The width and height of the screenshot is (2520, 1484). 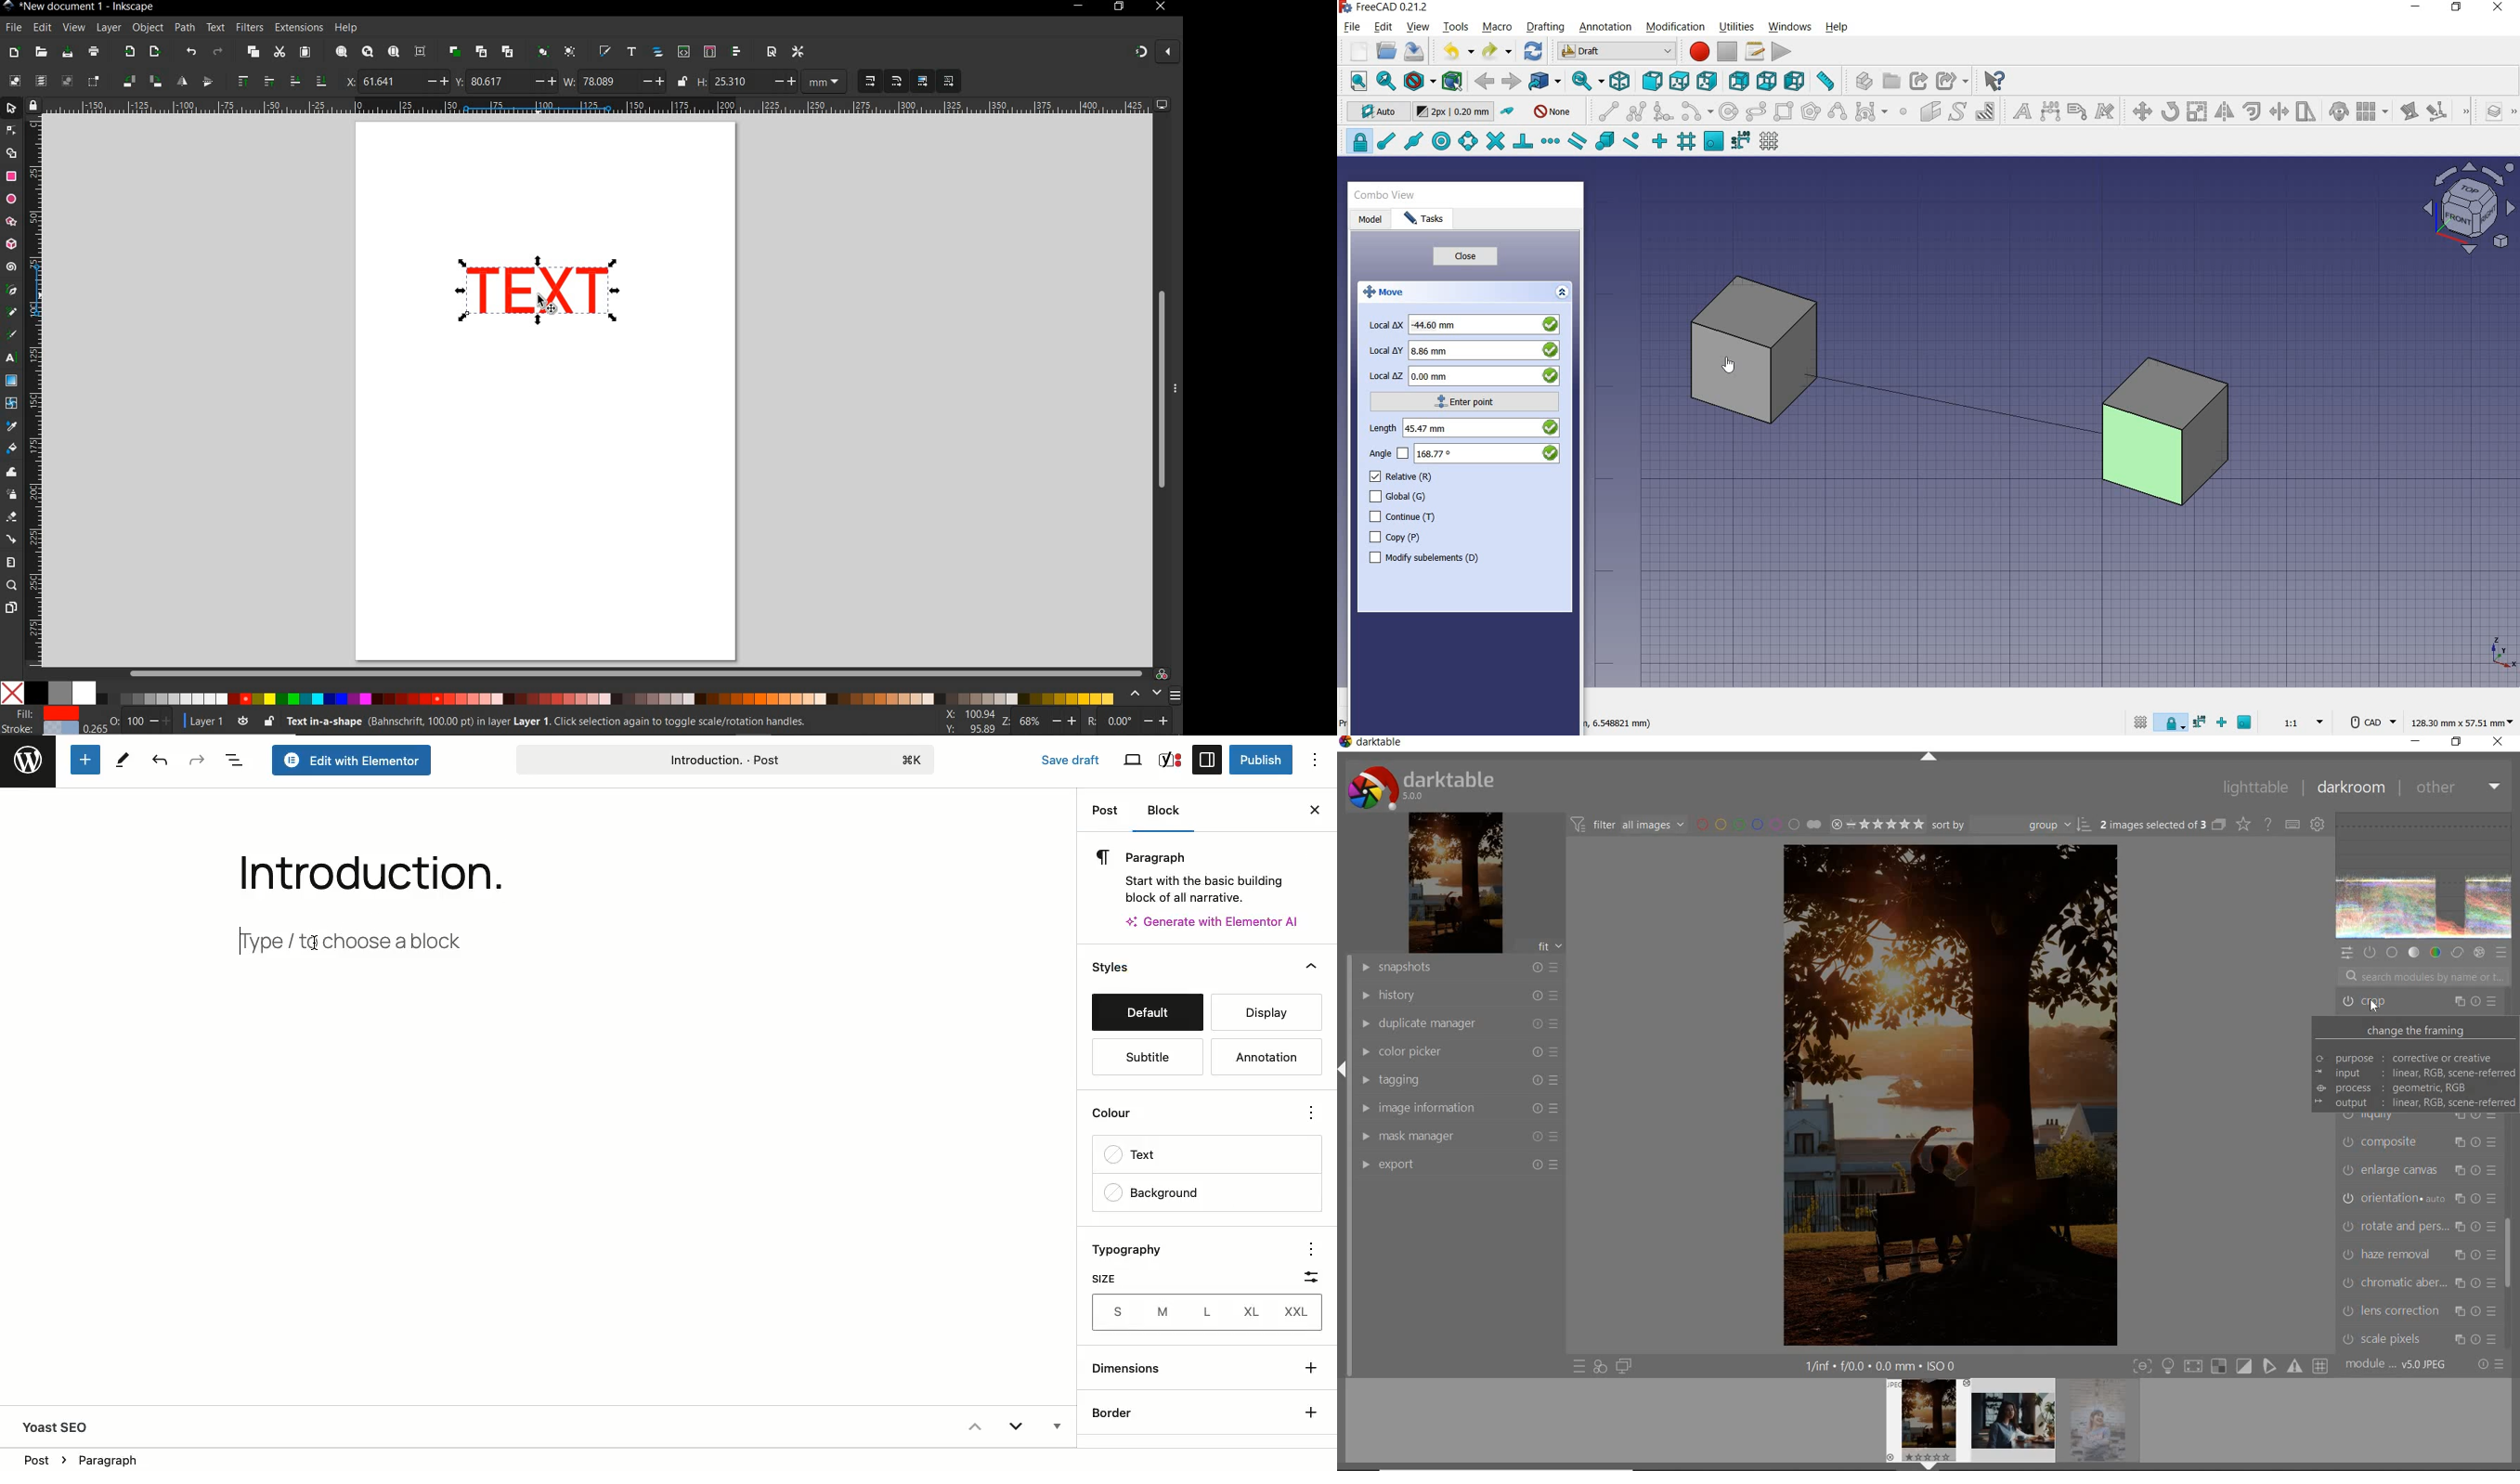 What do you see at coordinates (1811, 112) in the screenshot?
I see `polygon` at bounding box center [1811, 112].